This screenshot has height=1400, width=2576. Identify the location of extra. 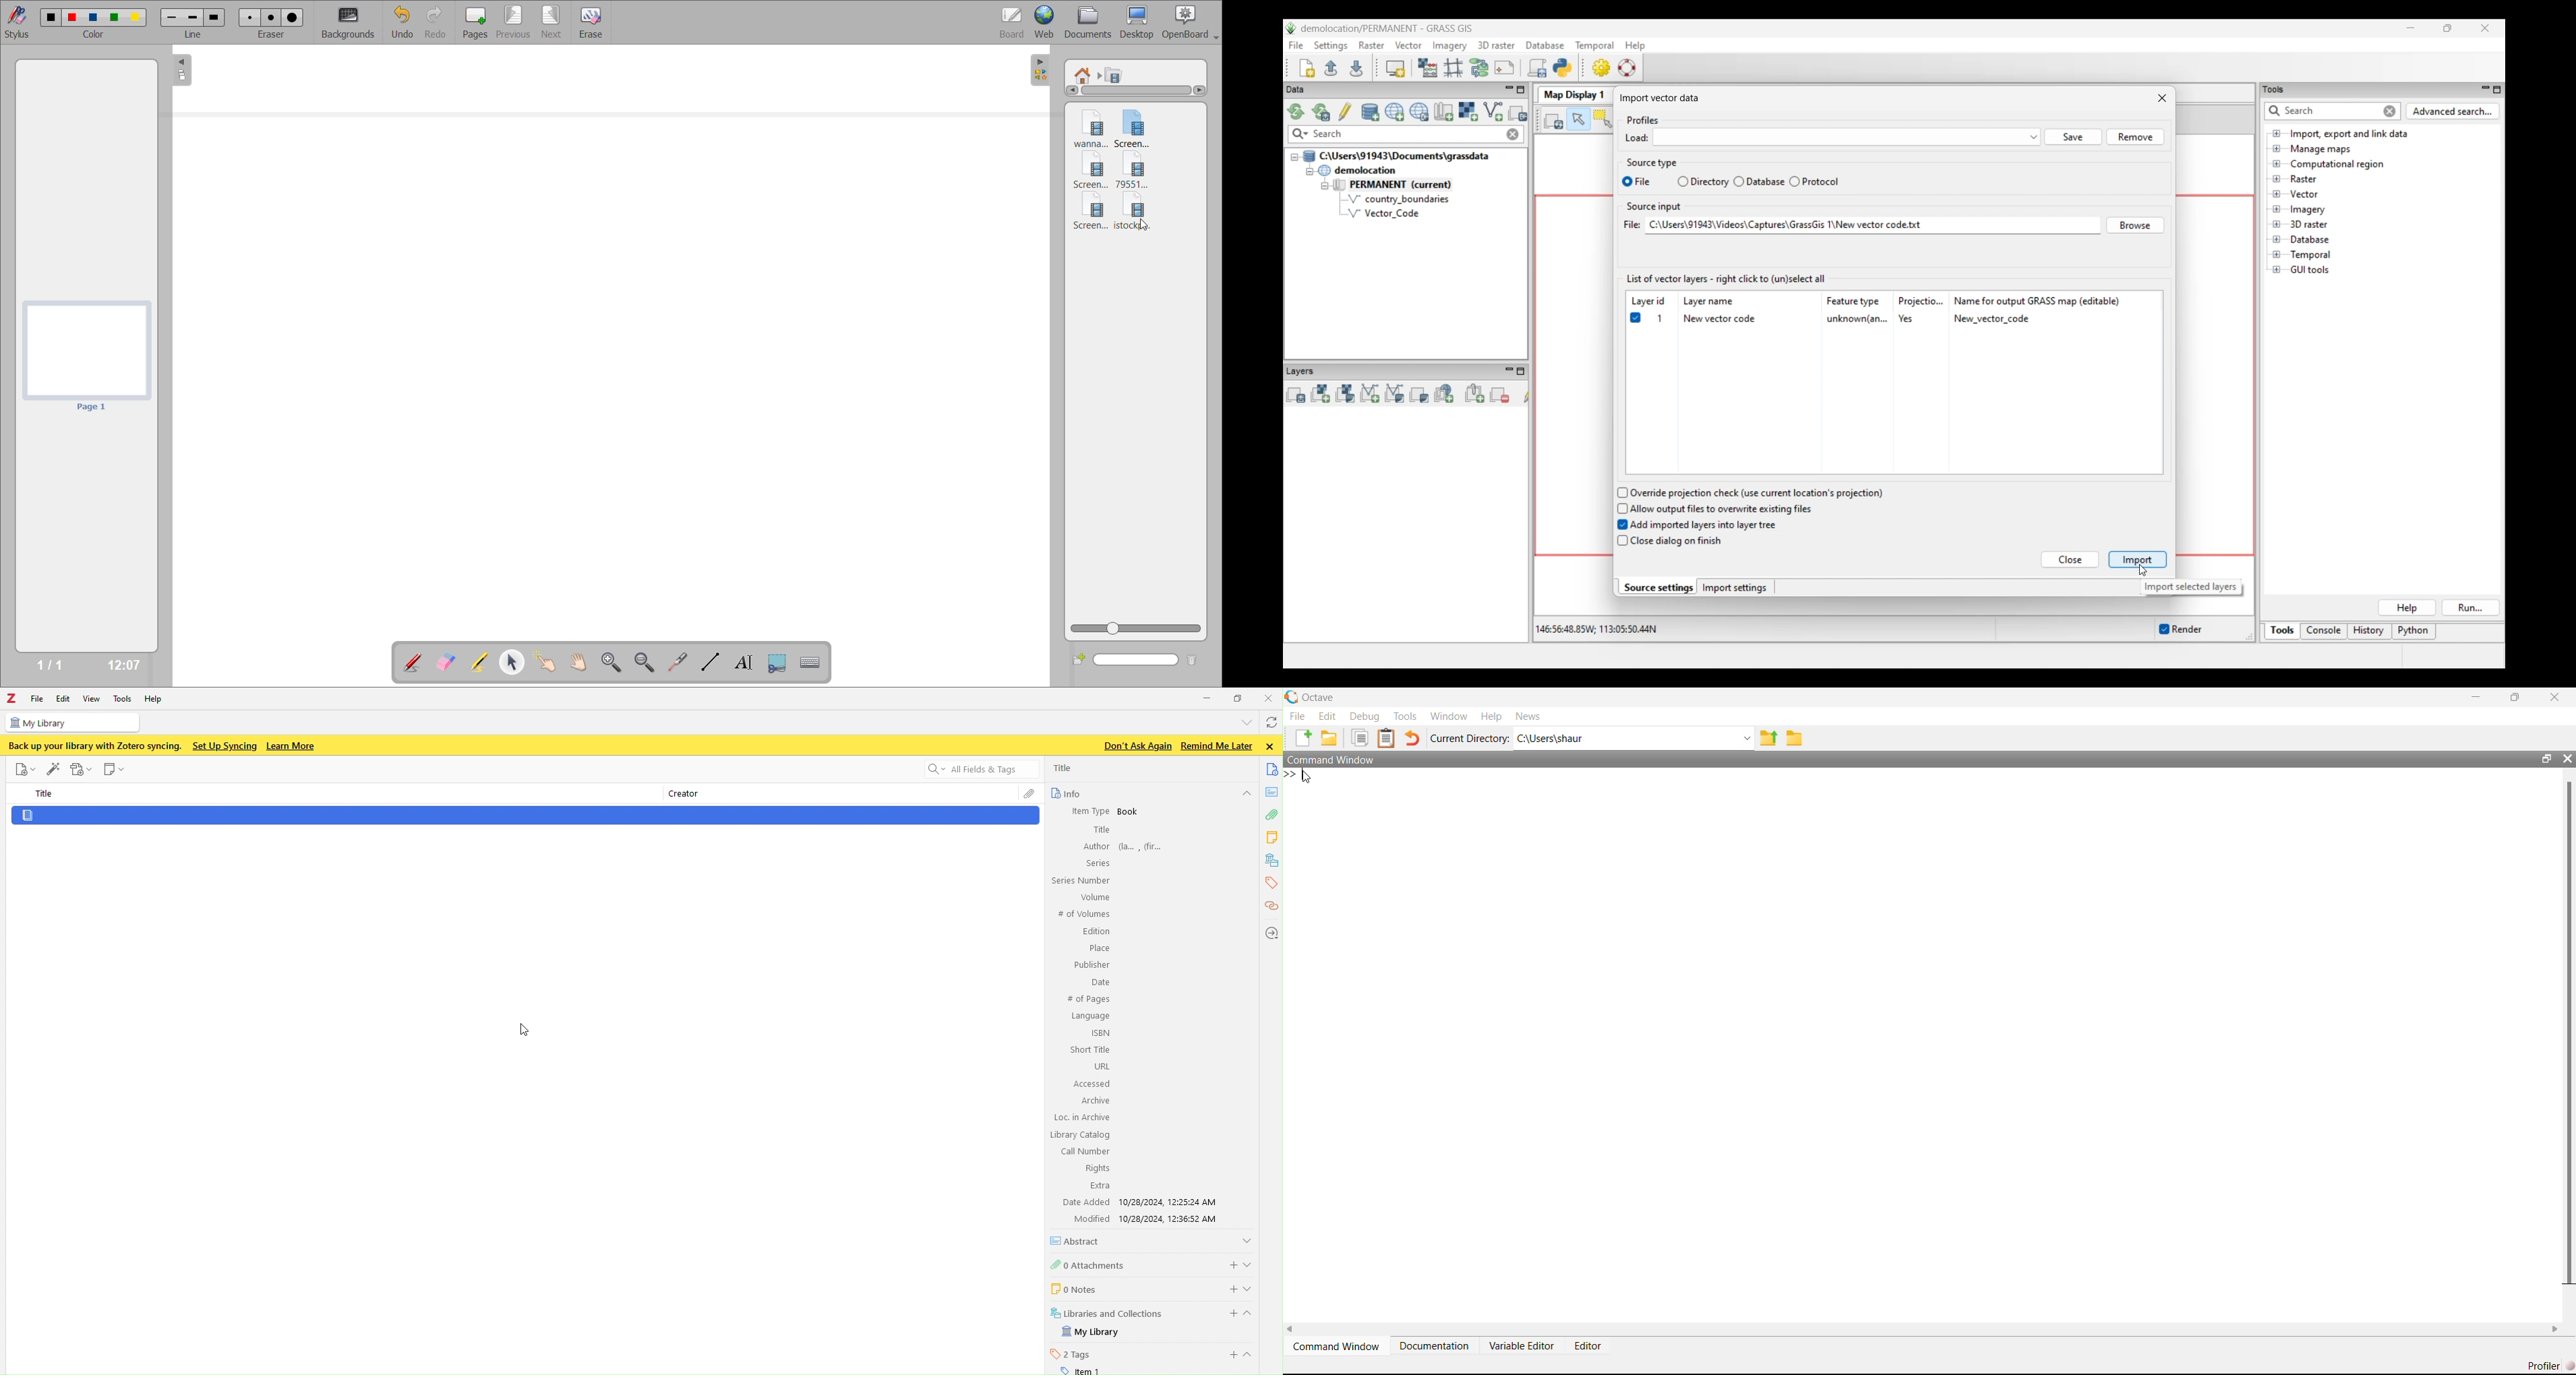
(1100, 1186).